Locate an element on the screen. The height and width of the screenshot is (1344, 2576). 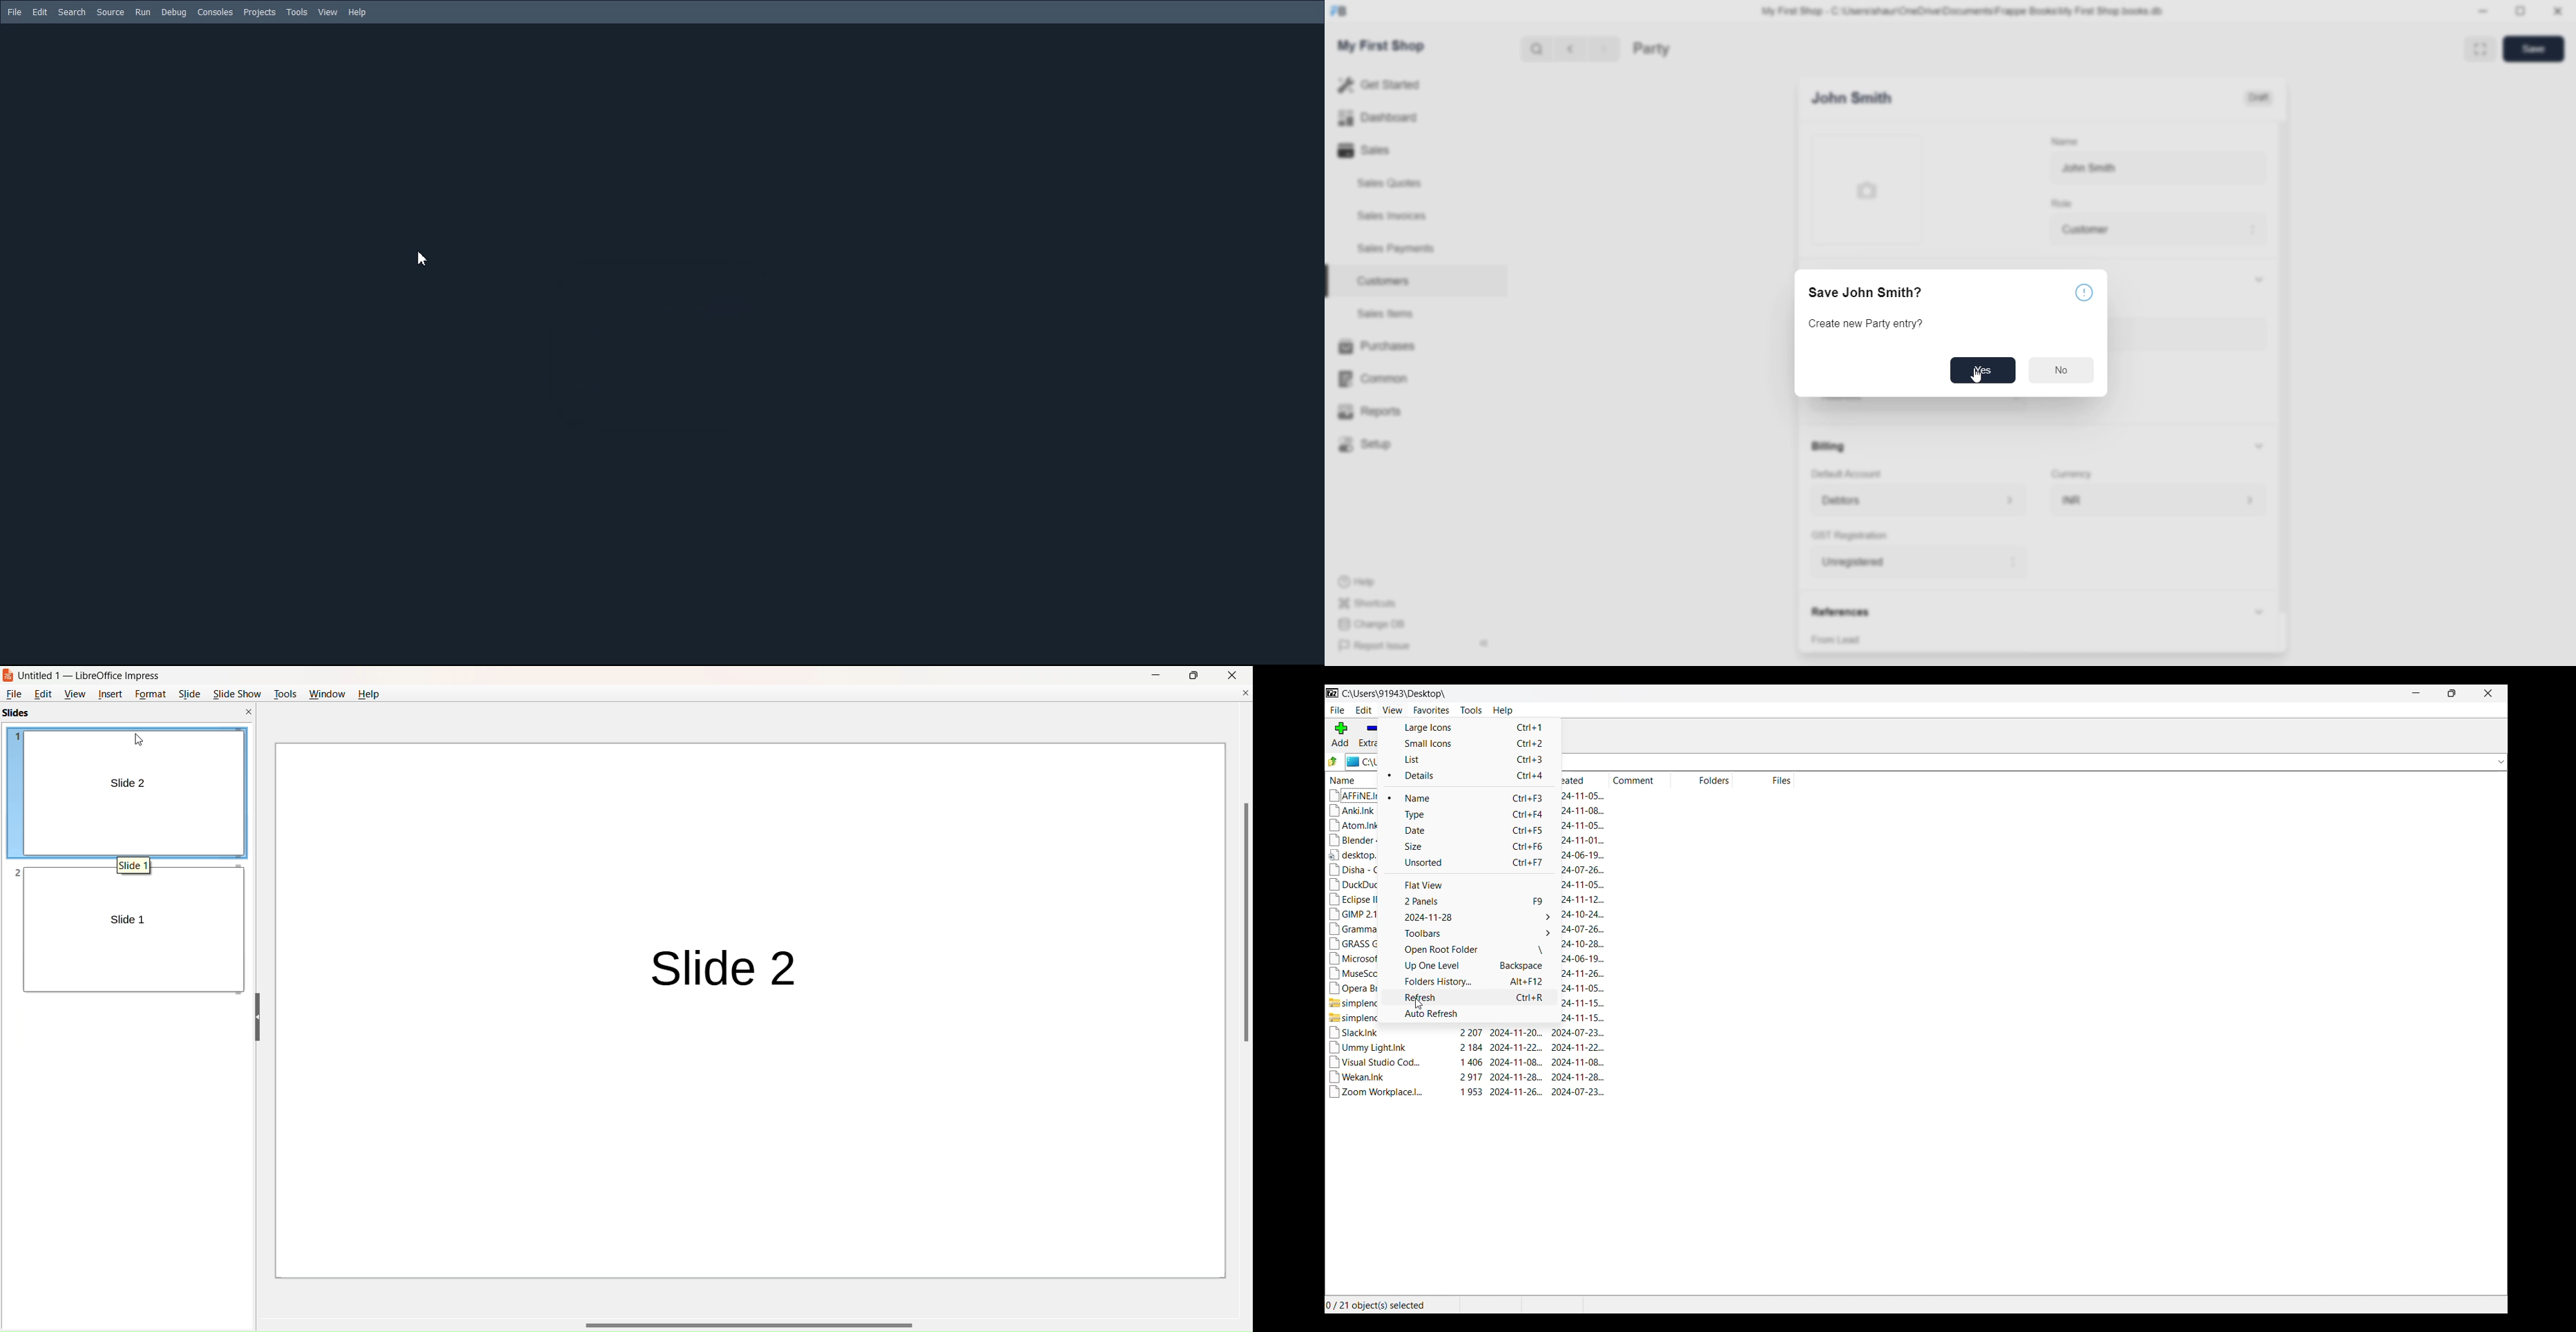
Minimize is located at coordinates (2416, 693).